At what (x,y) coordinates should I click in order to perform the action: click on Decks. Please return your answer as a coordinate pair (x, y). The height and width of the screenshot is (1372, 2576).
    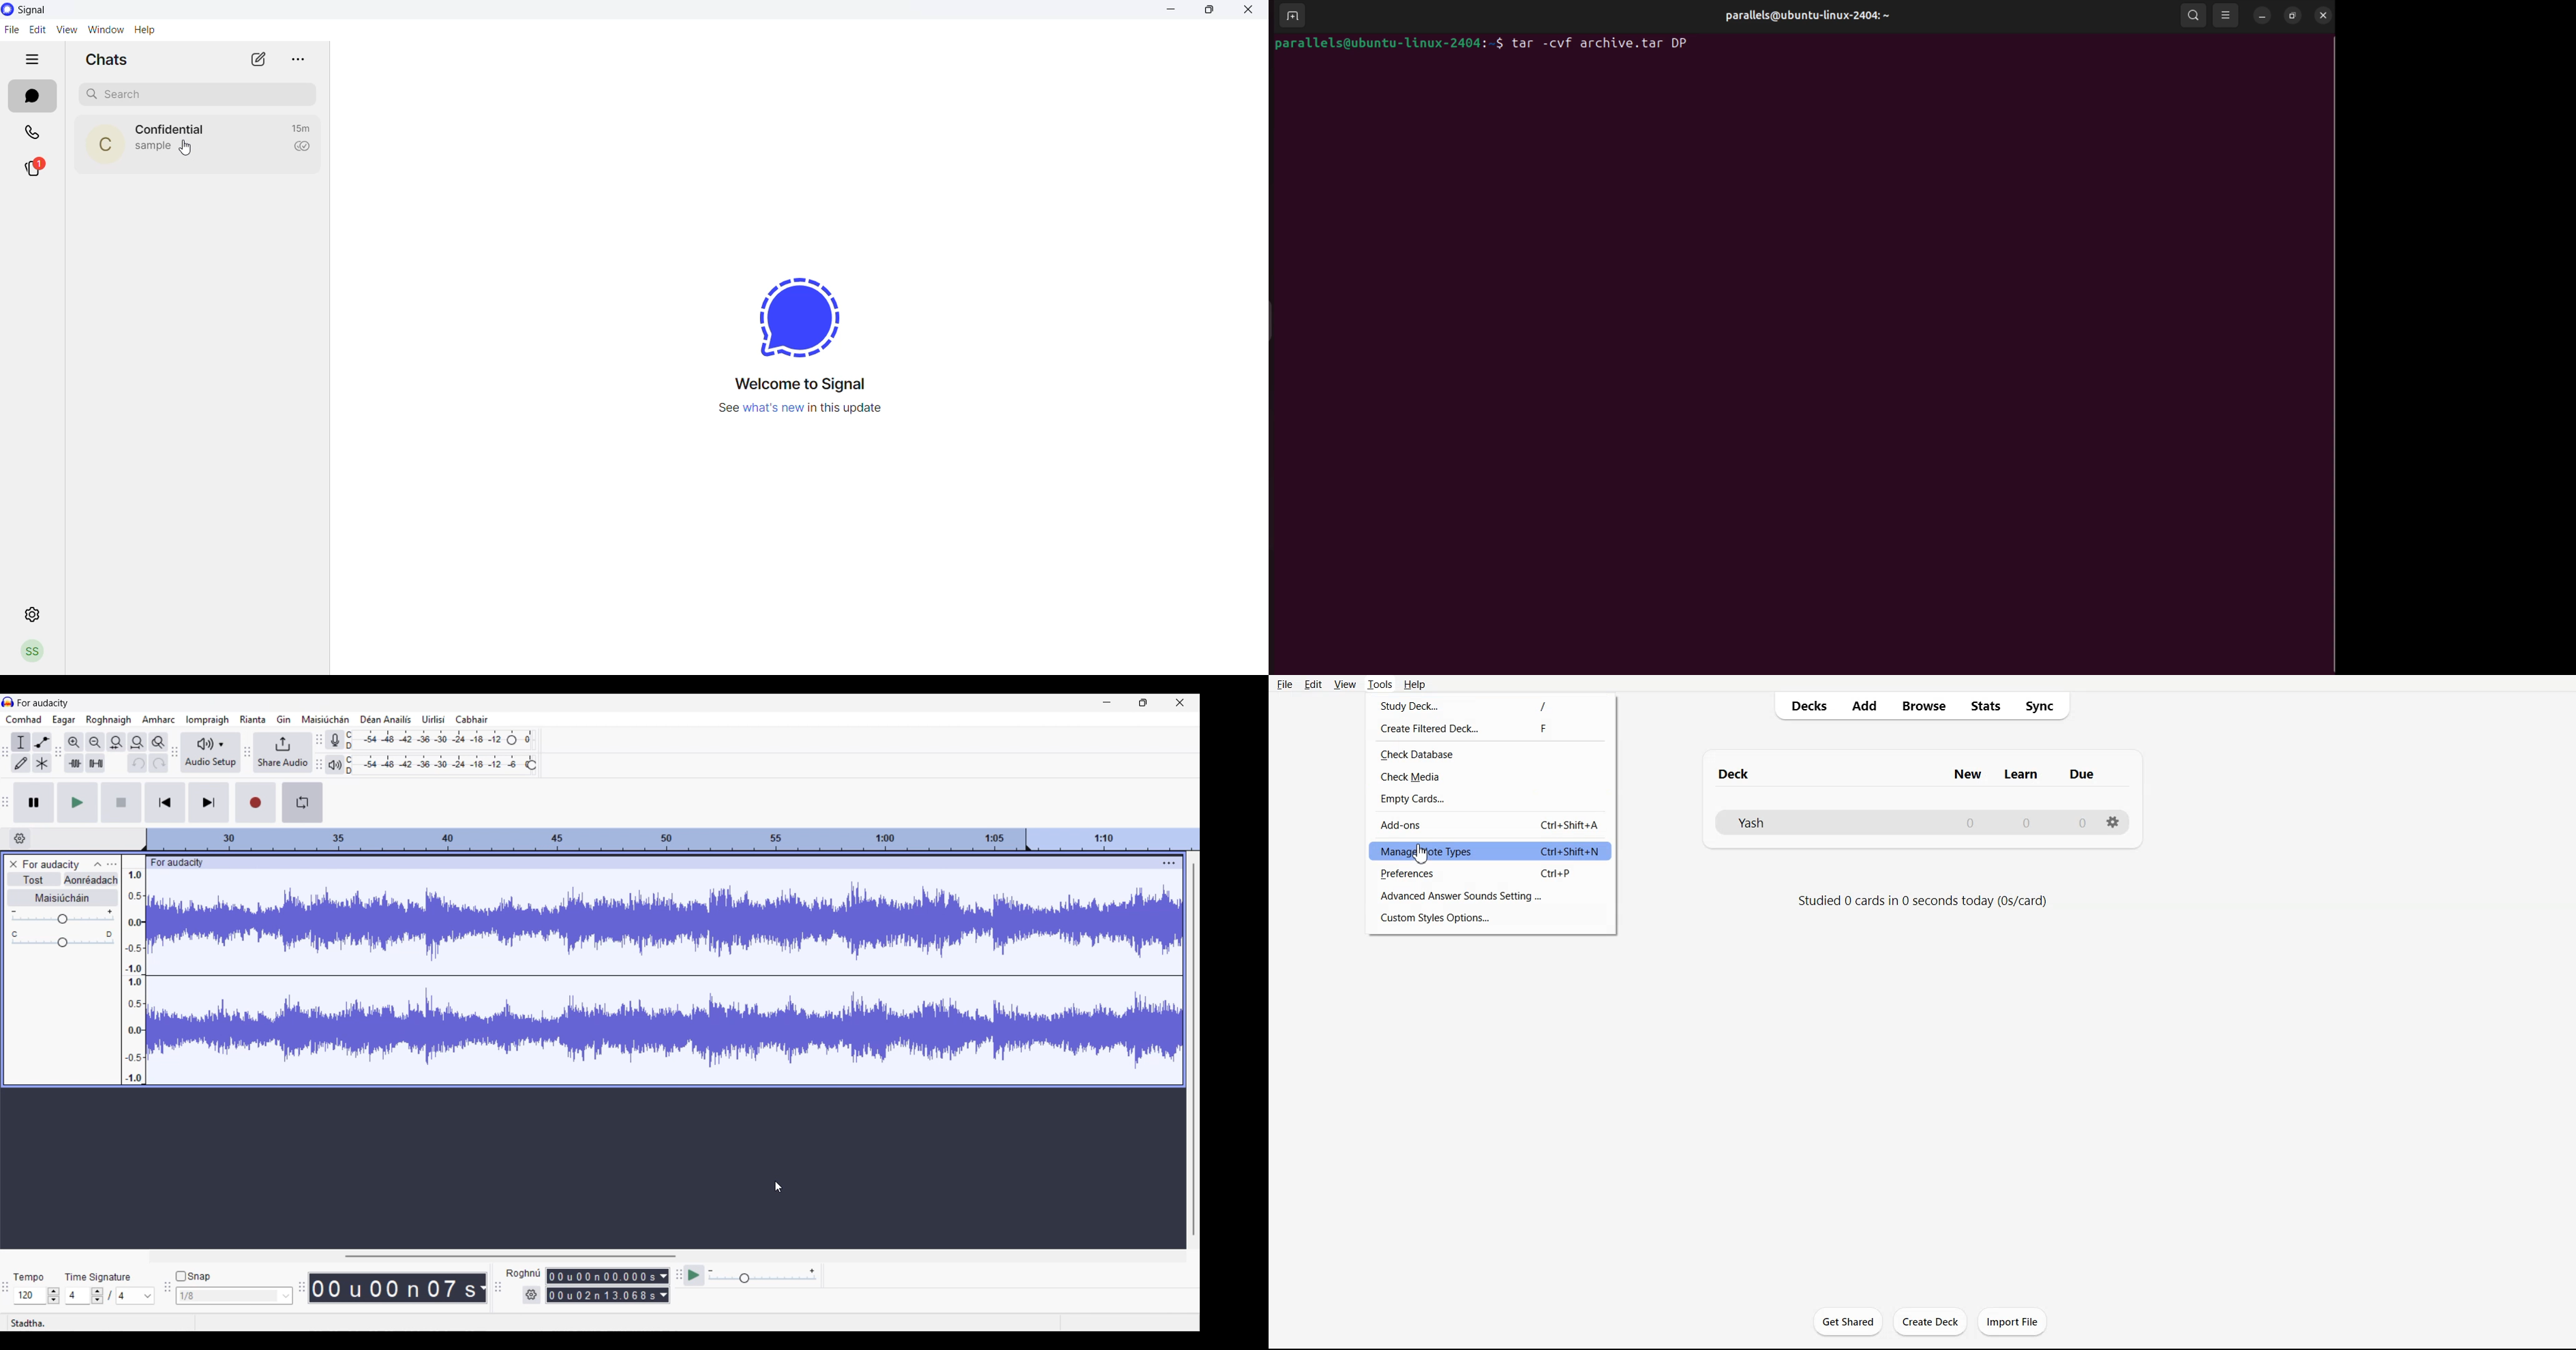
    Looking at the image, I should click on (1804, 706).